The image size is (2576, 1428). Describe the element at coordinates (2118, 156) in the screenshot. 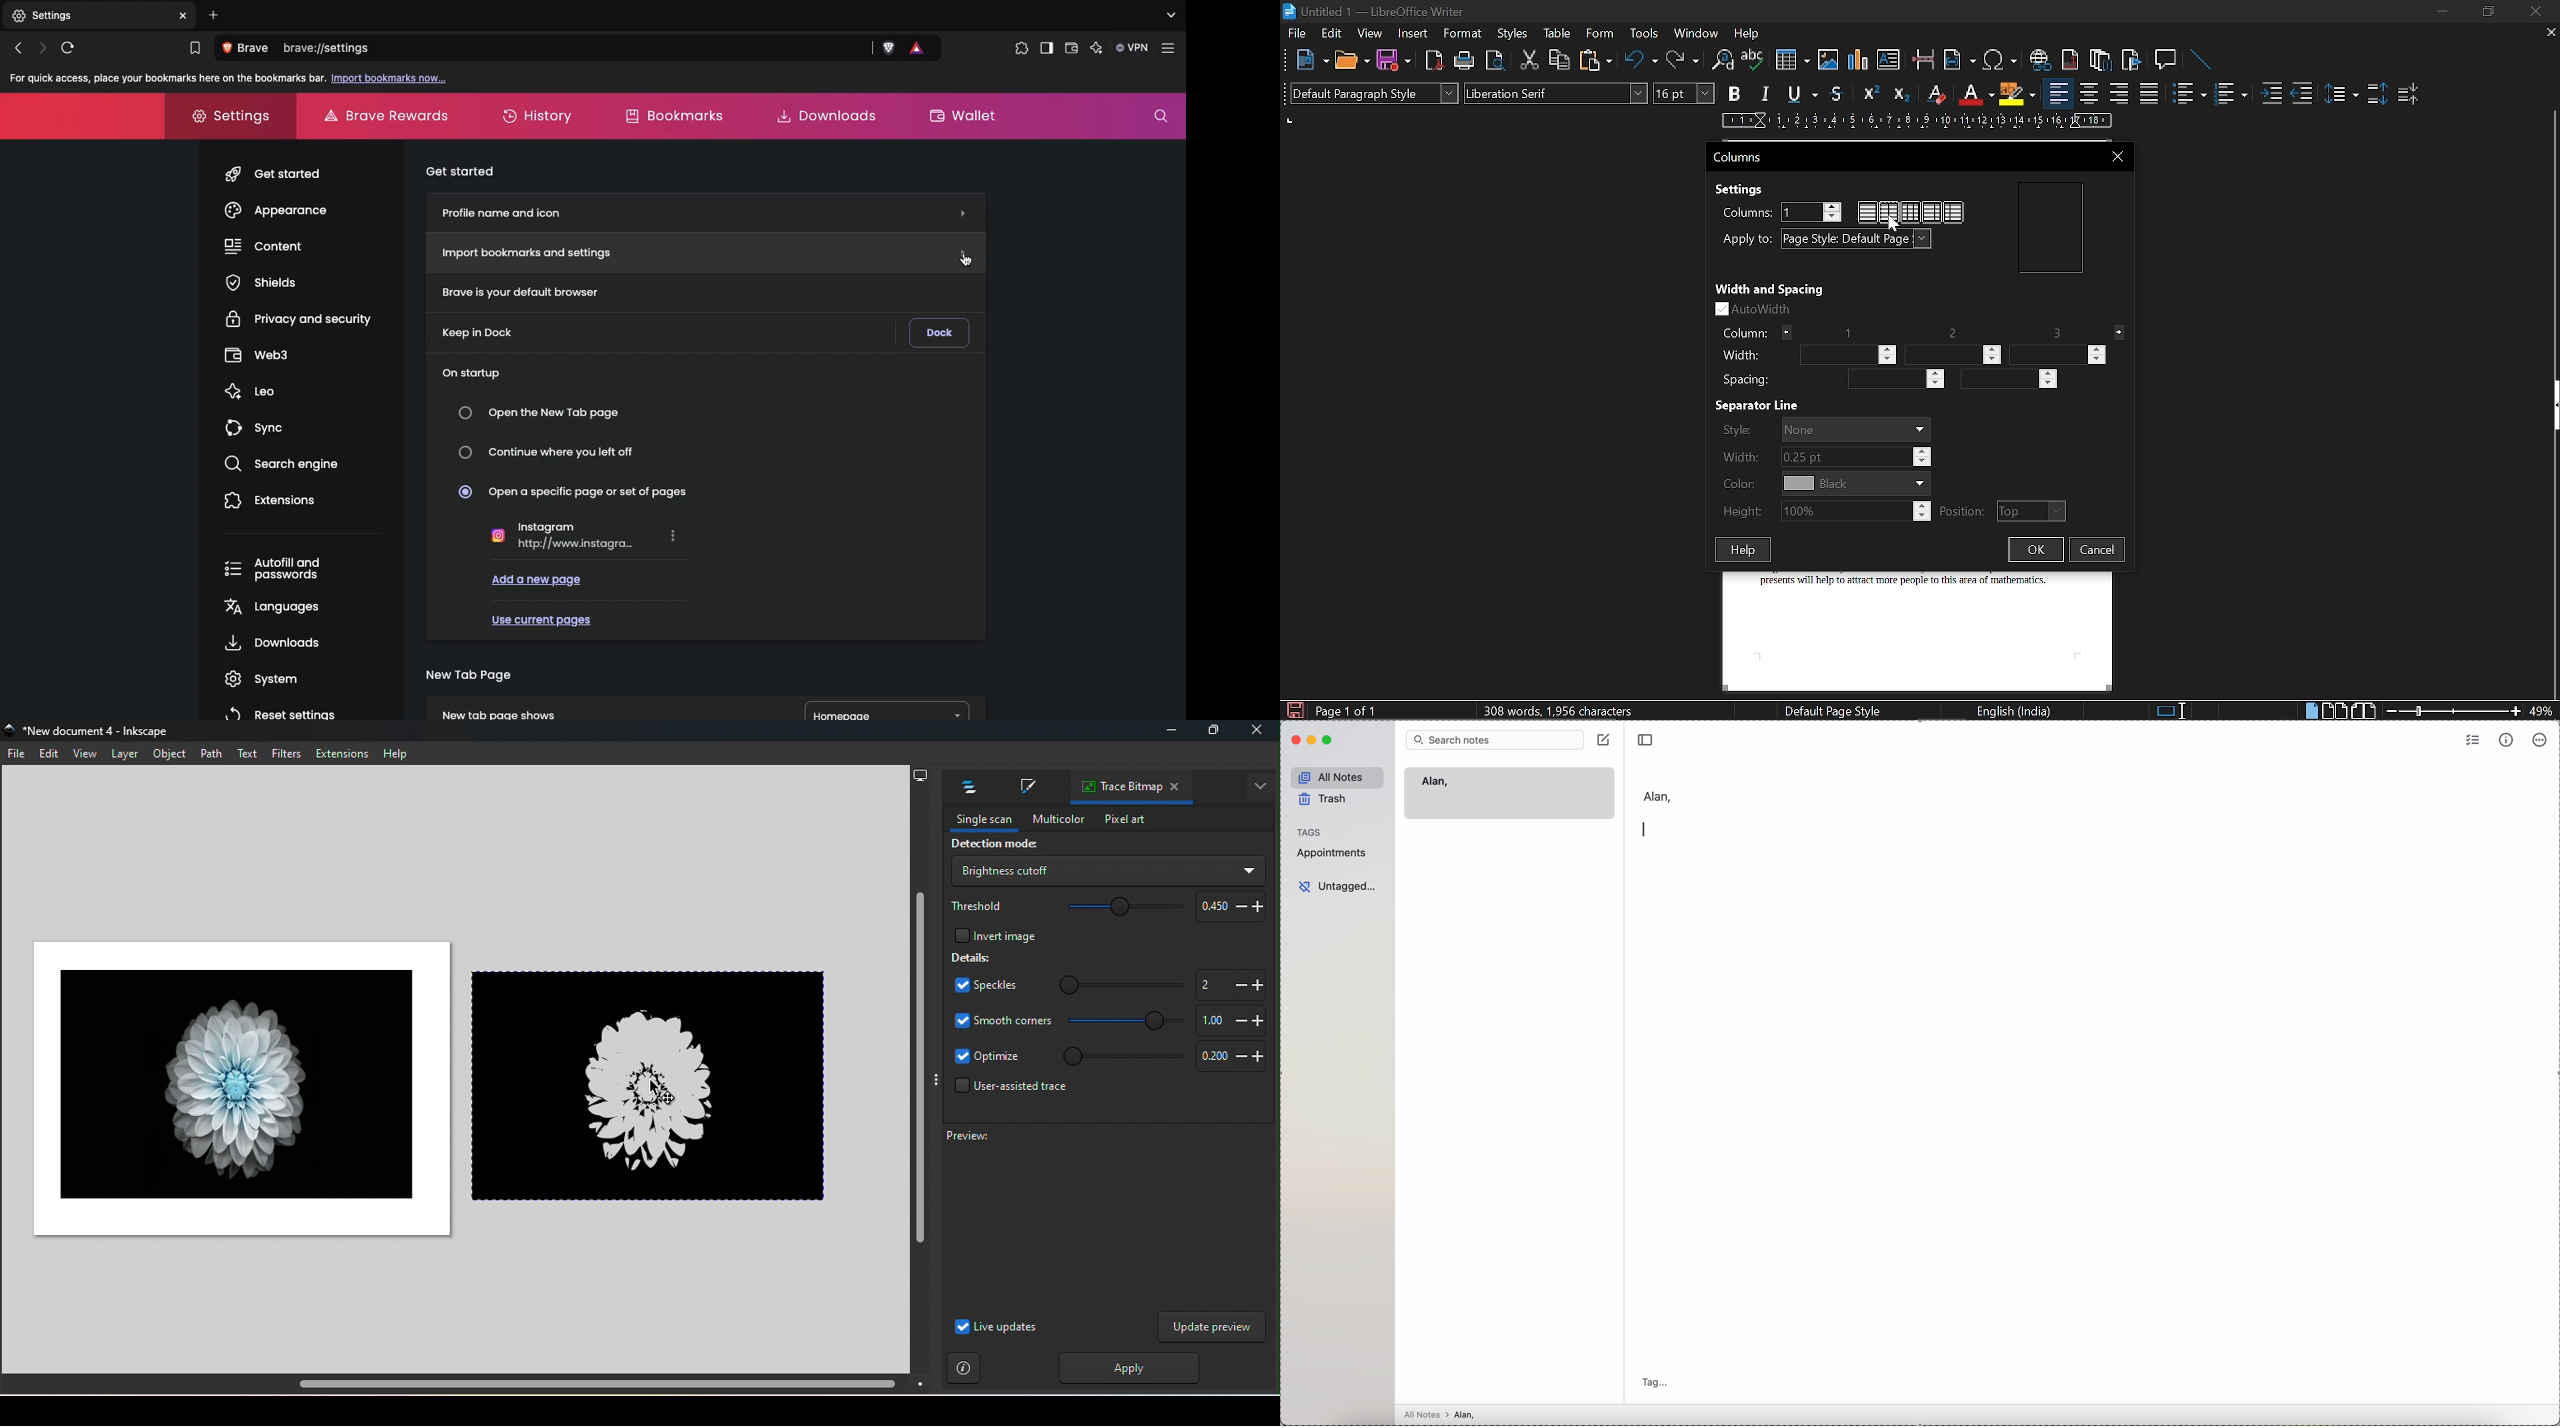

I see `Close` at that location.